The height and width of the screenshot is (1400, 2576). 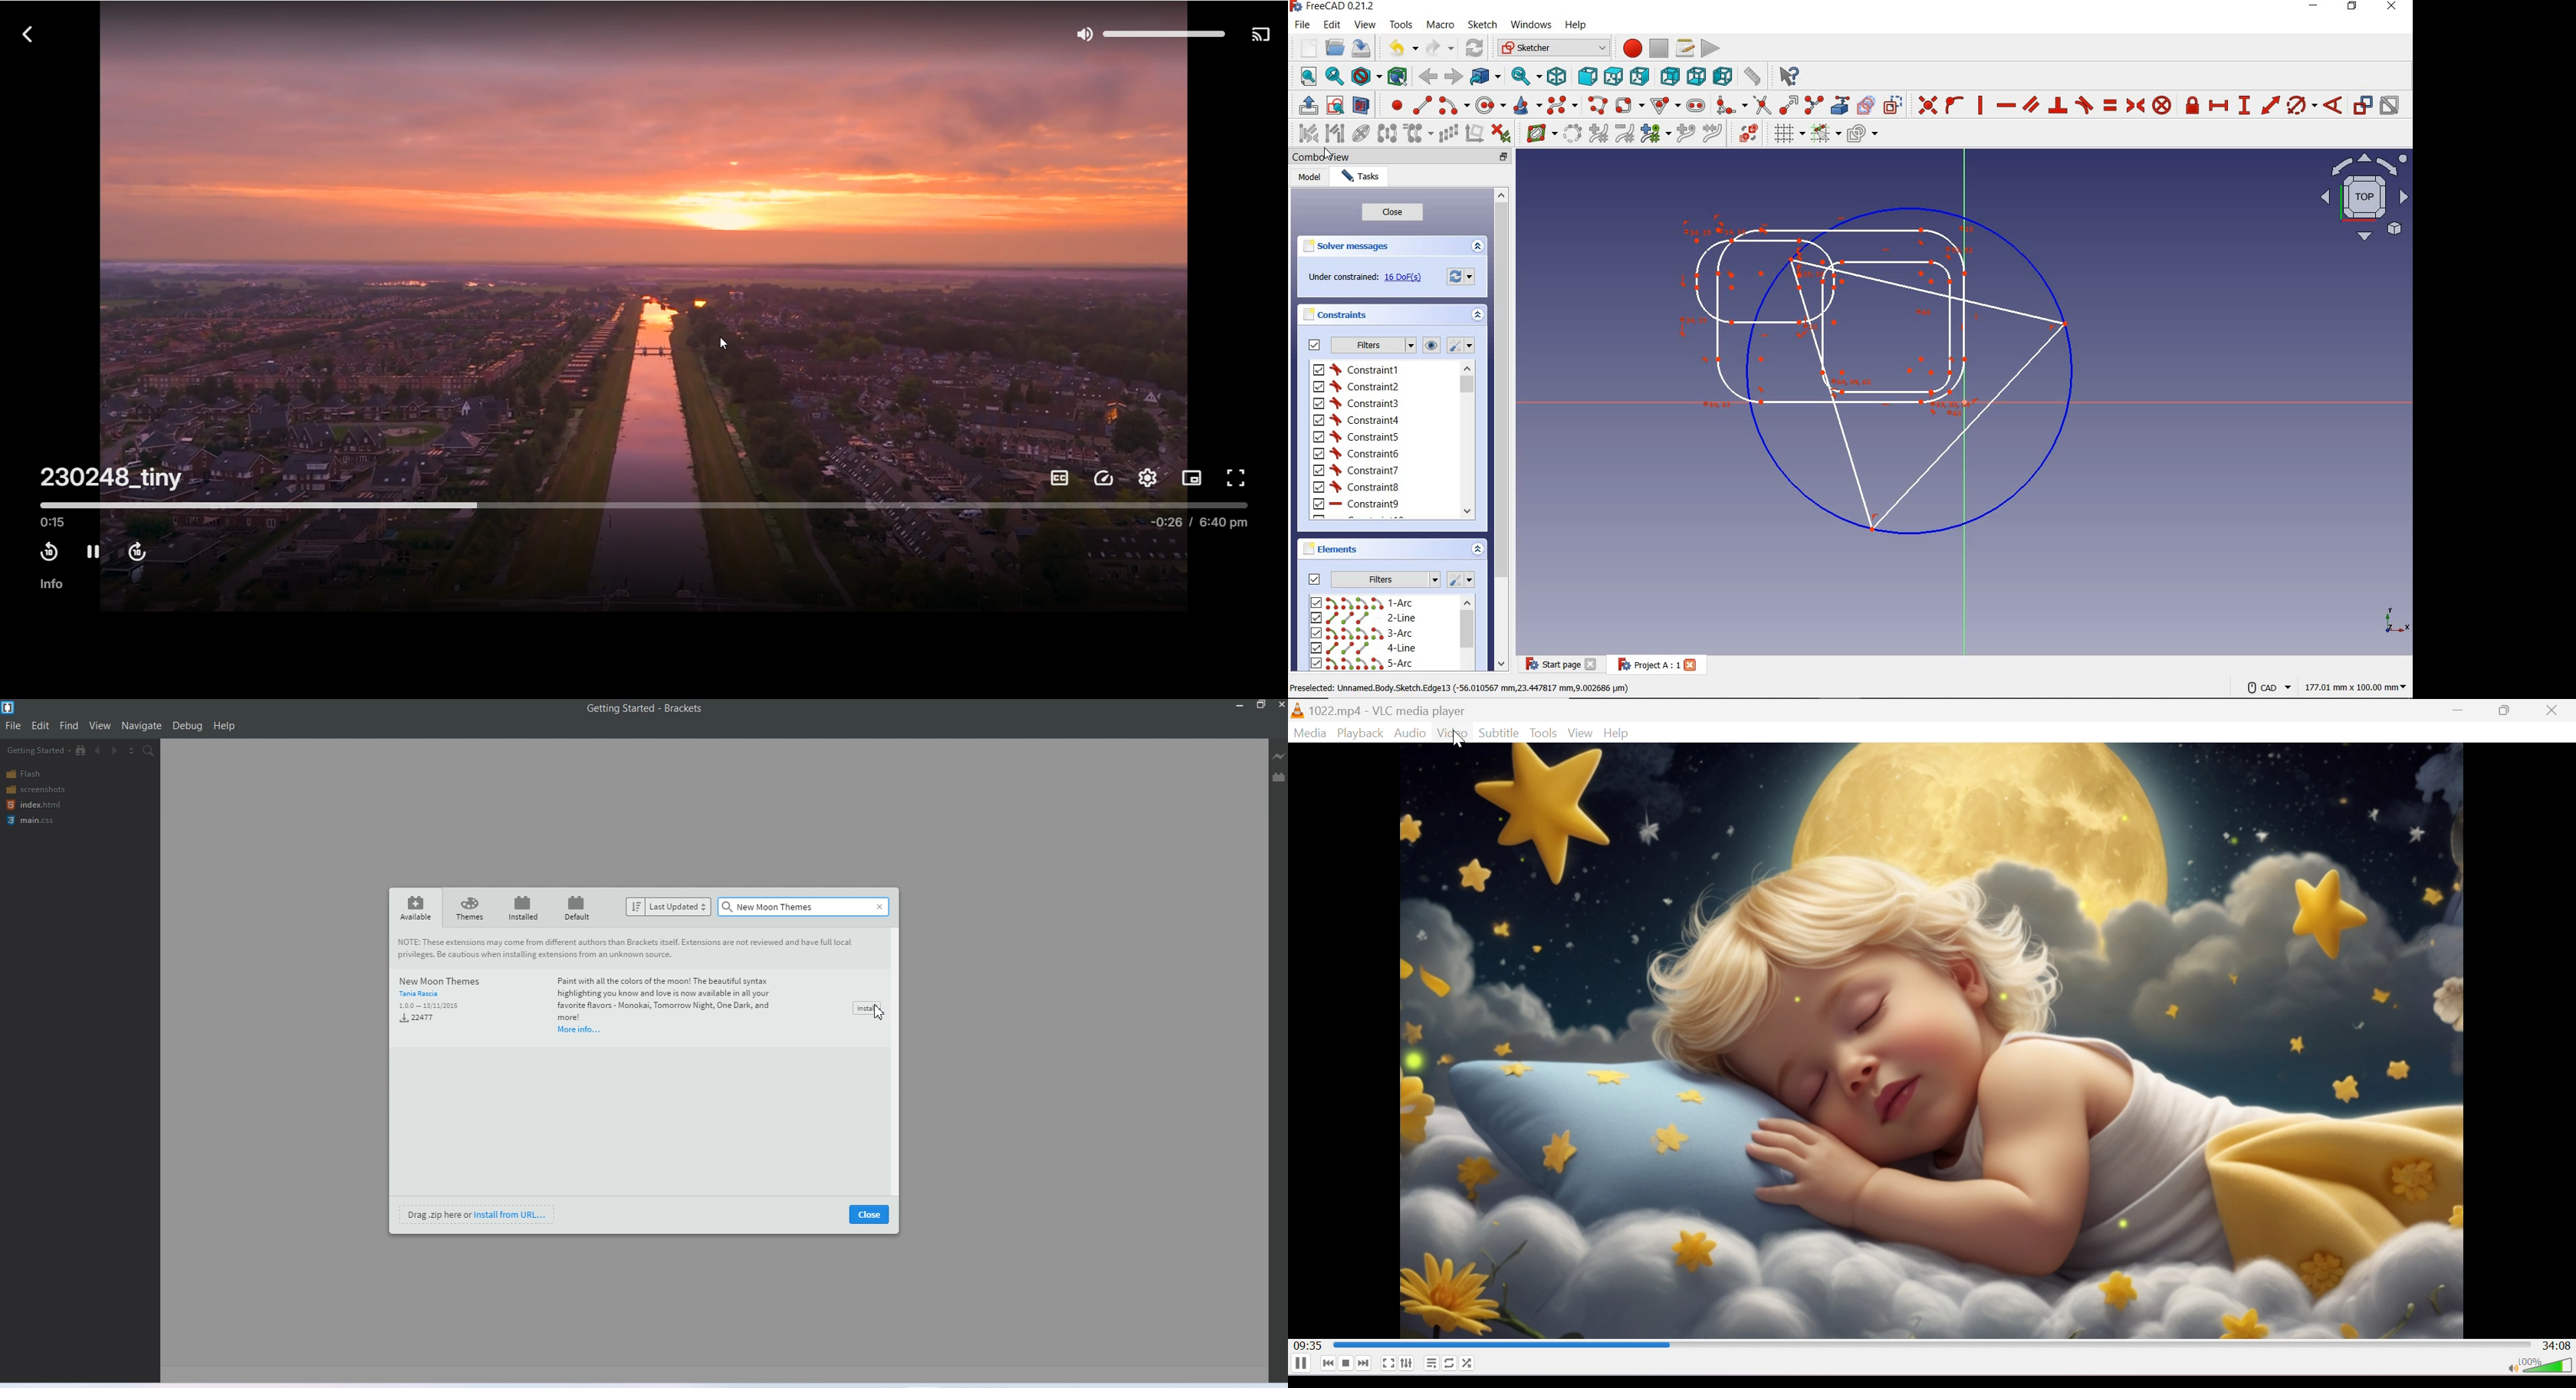 What do you see at coordinates (1669, 75) in the screenshot?
I see `rear` at bounding box center [1669, 75].